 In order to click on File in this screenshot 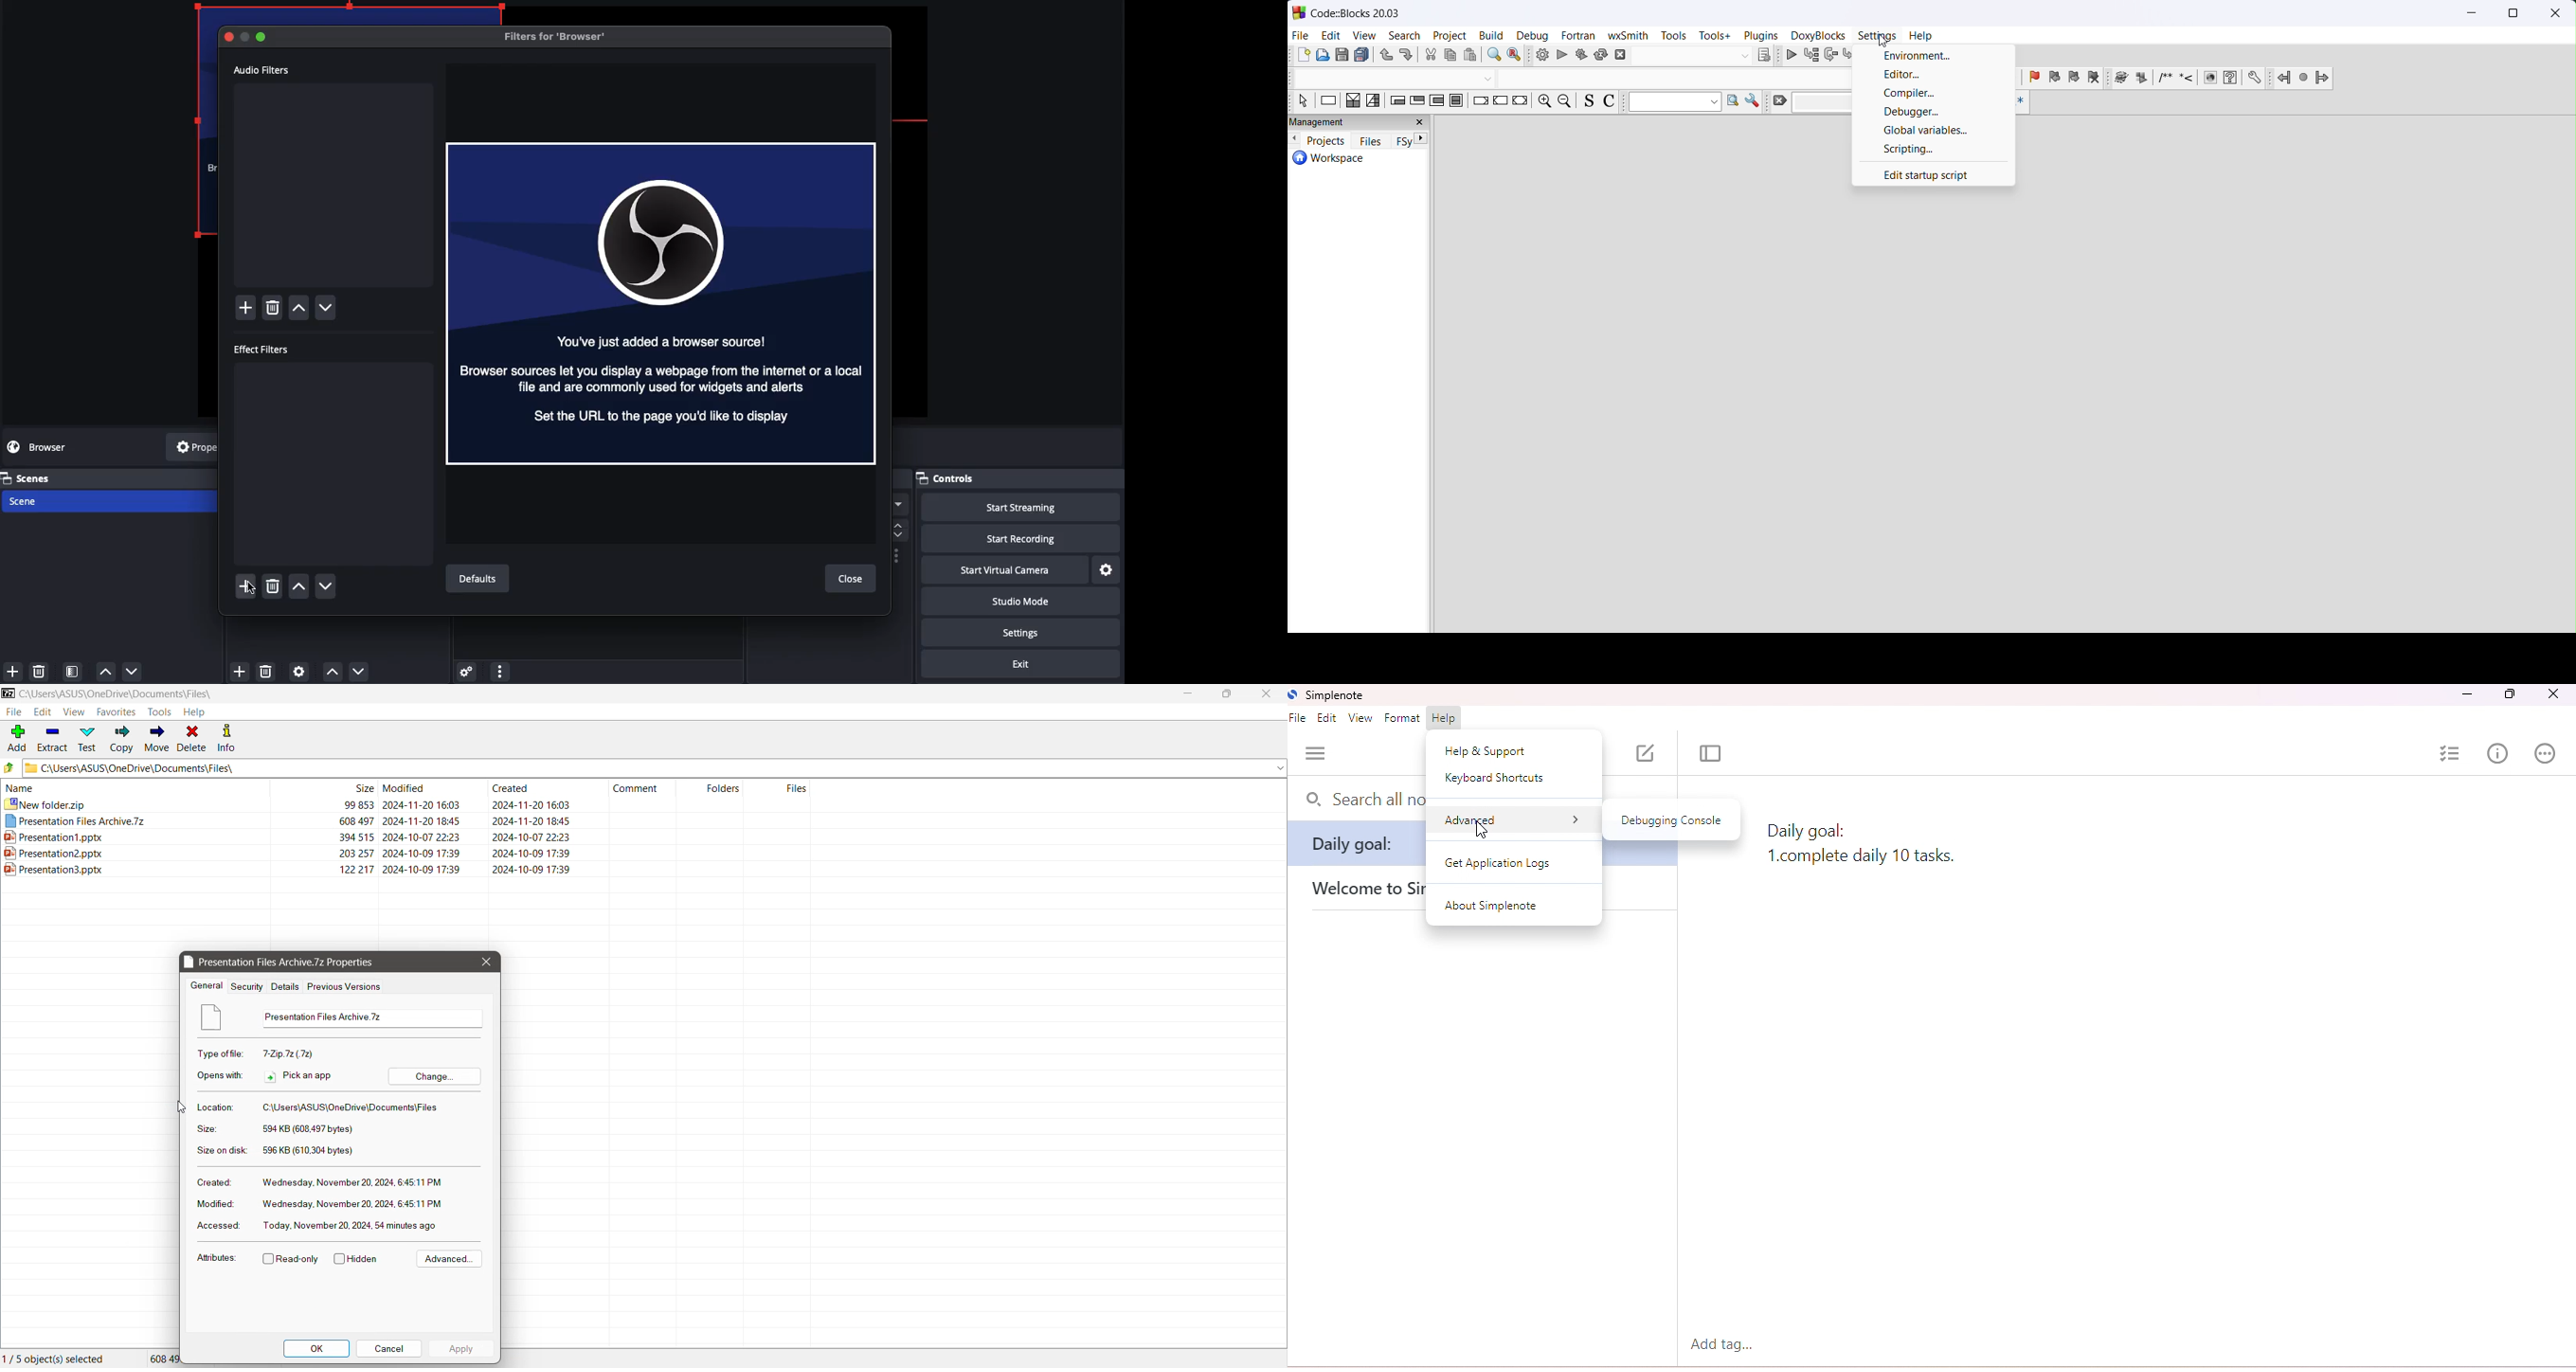, I will do `click(12, 711)`.